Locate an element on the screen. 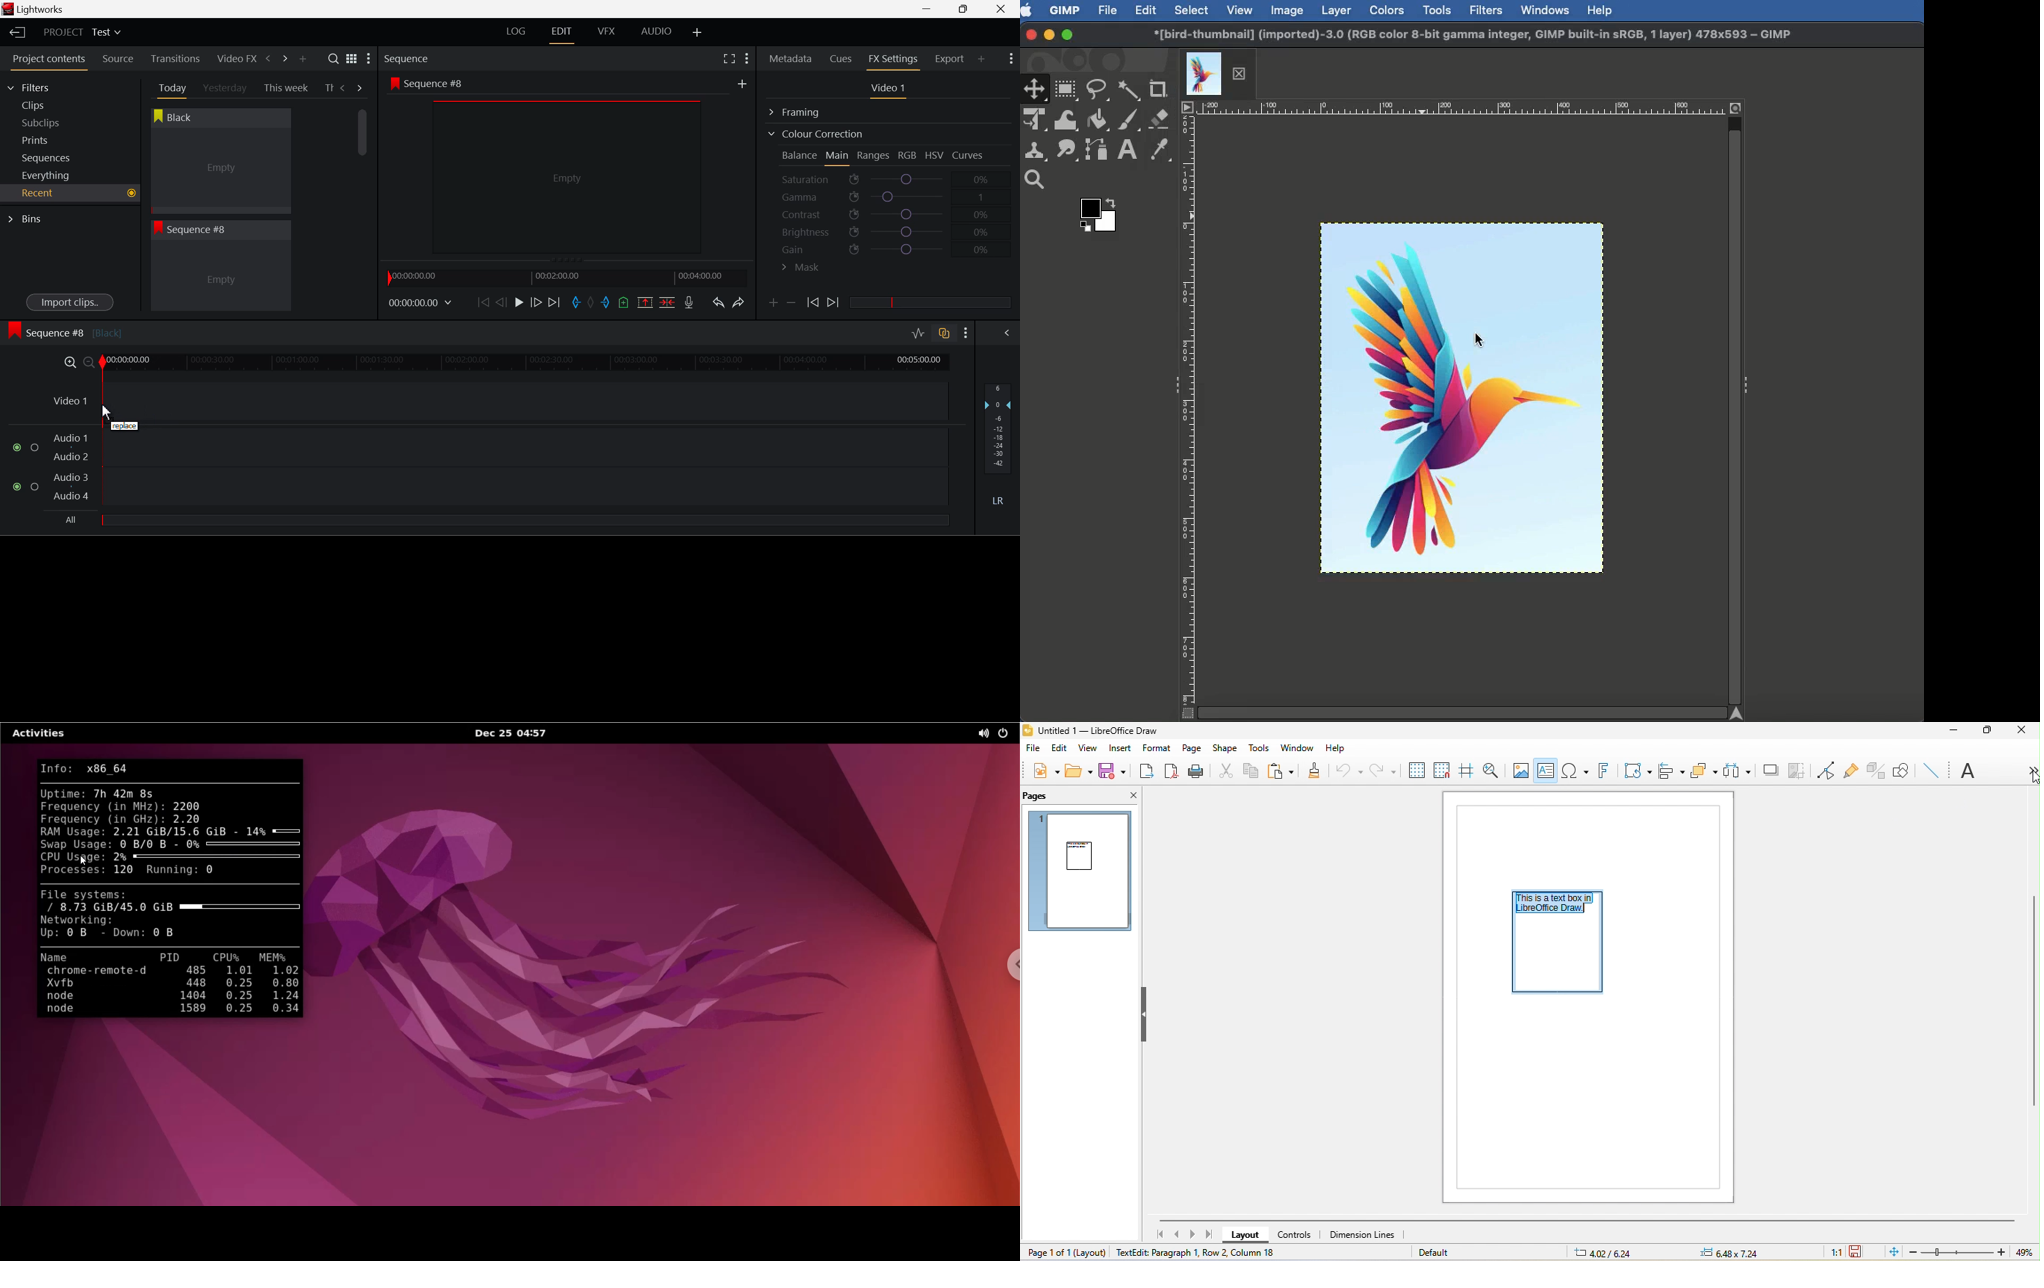 The height and width of the screenshot is (1288, 2044). paste is located at coordinates (1284, 771).